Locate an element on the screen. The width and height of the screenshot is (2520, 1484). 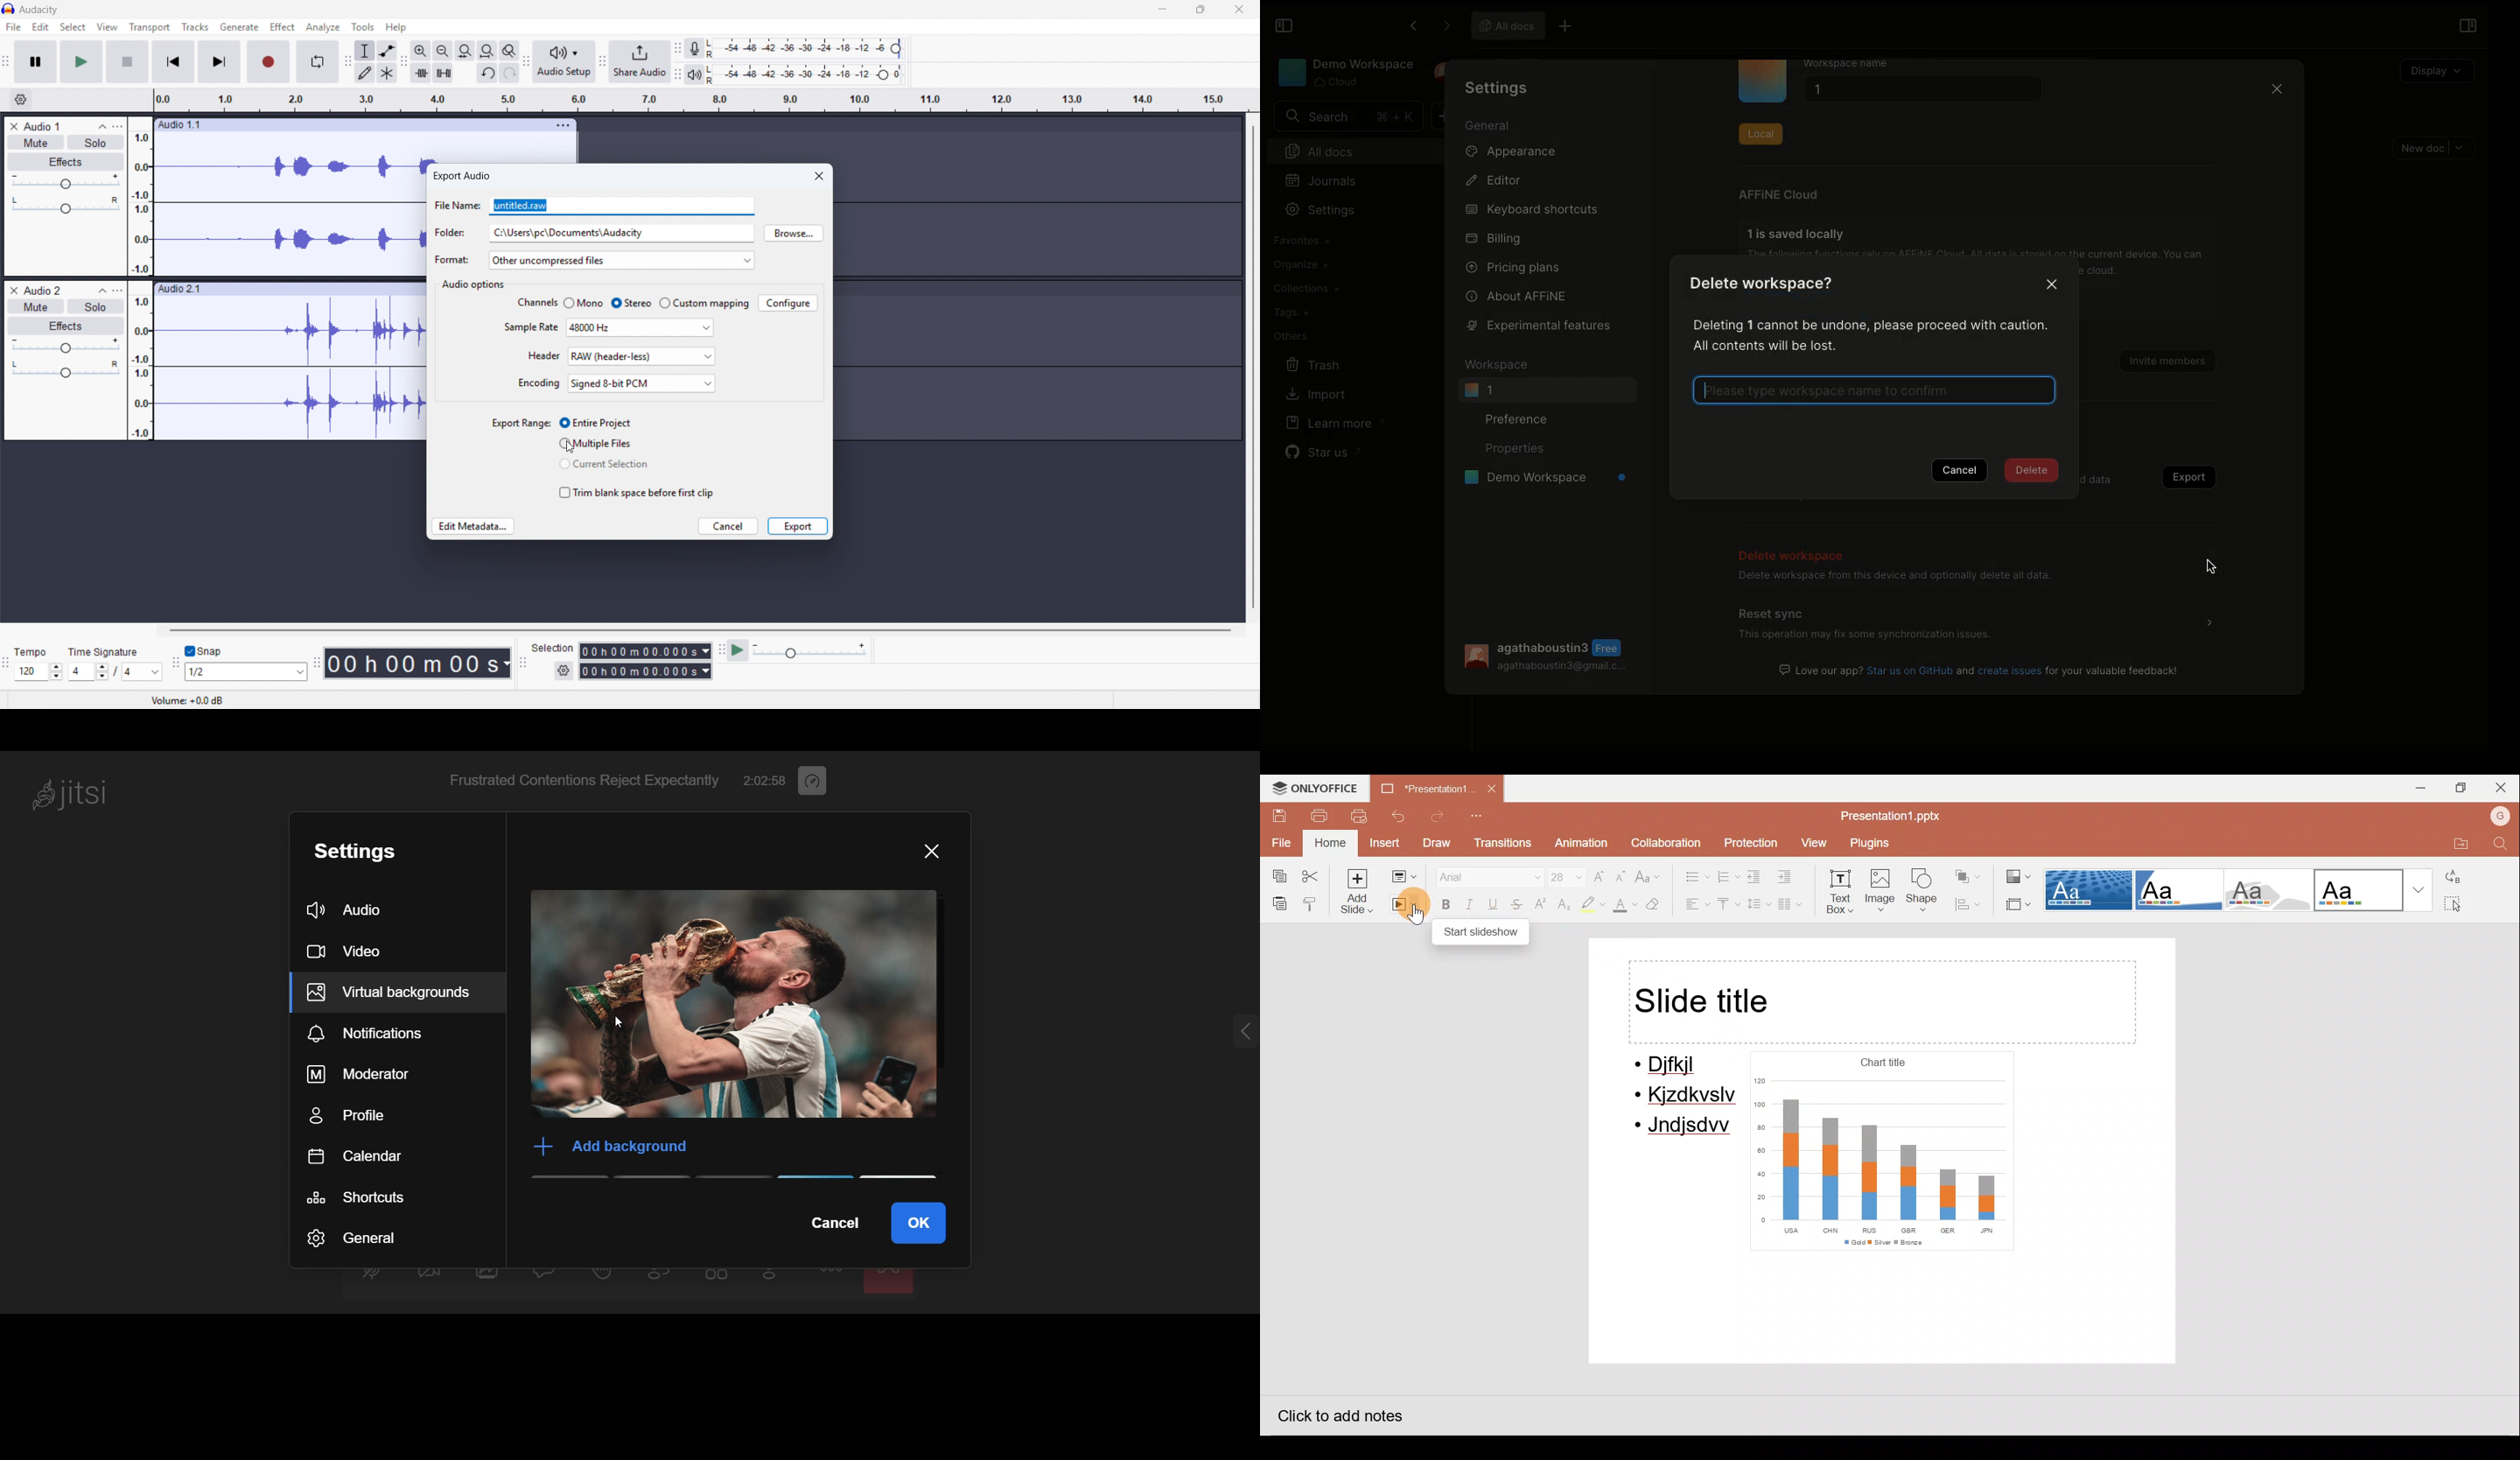
Current selection is located at coordinates (604, 463).